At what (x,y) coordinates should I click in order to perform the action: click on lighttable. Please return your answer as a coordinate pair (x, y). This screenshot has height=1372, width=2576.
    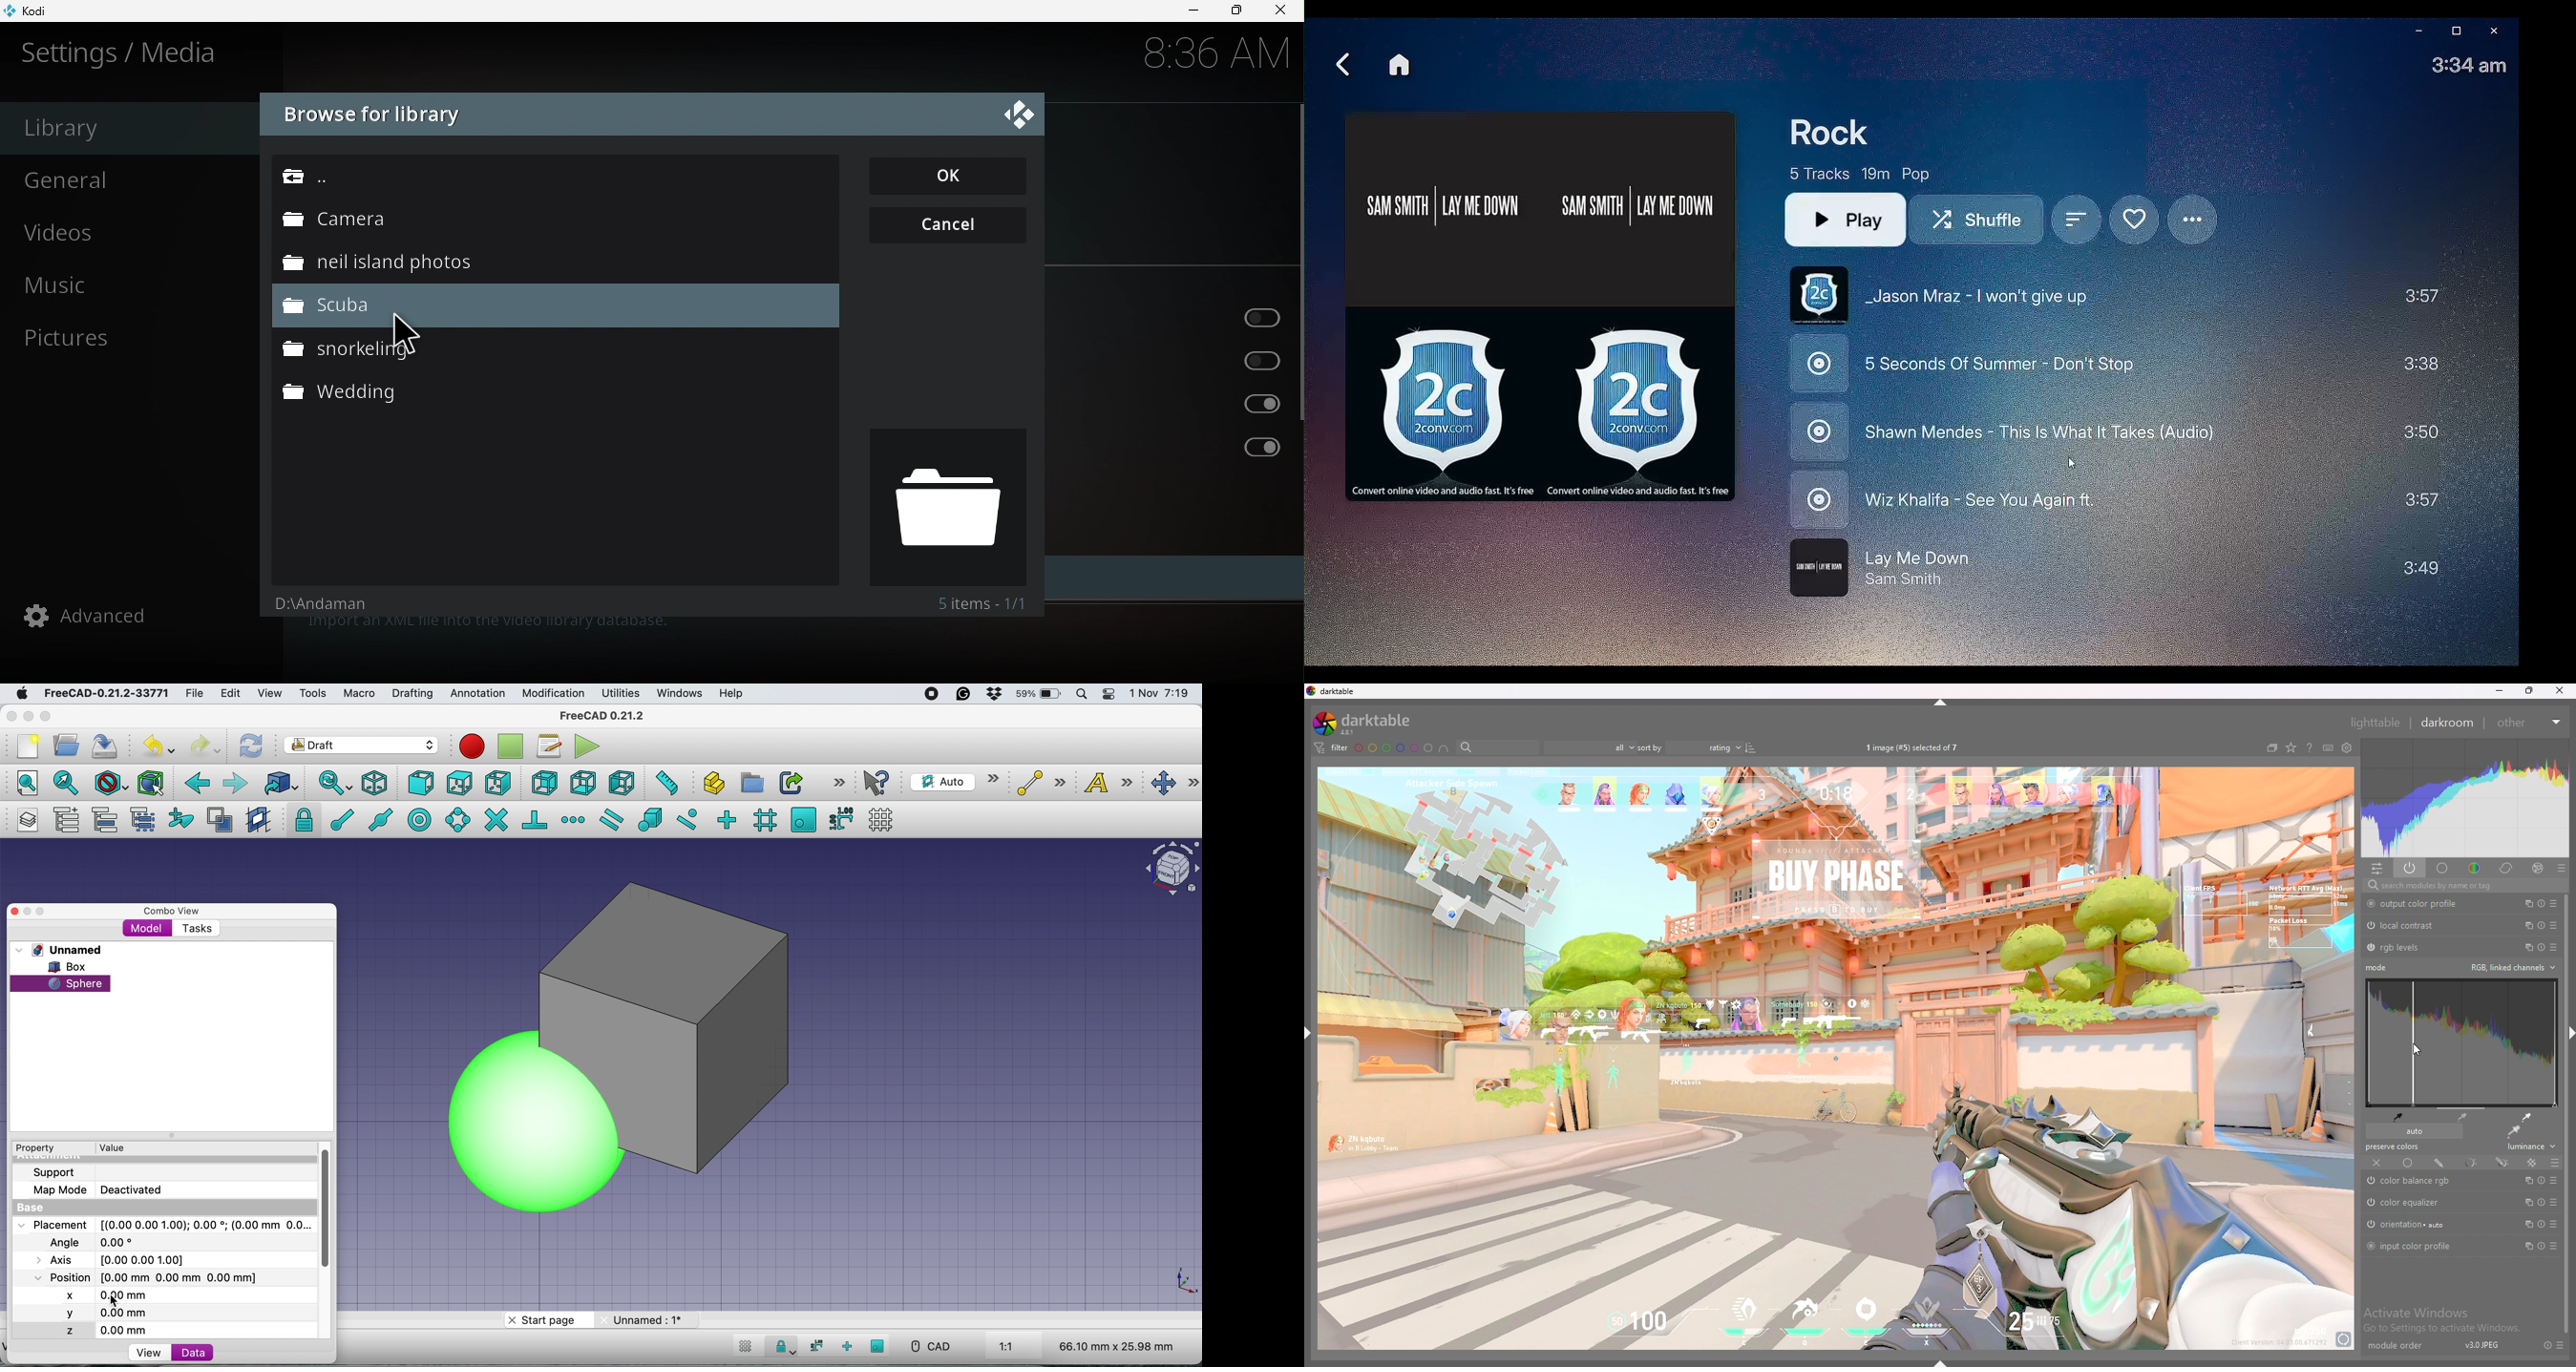
    Looking at the image, I should click on (2375, 722).